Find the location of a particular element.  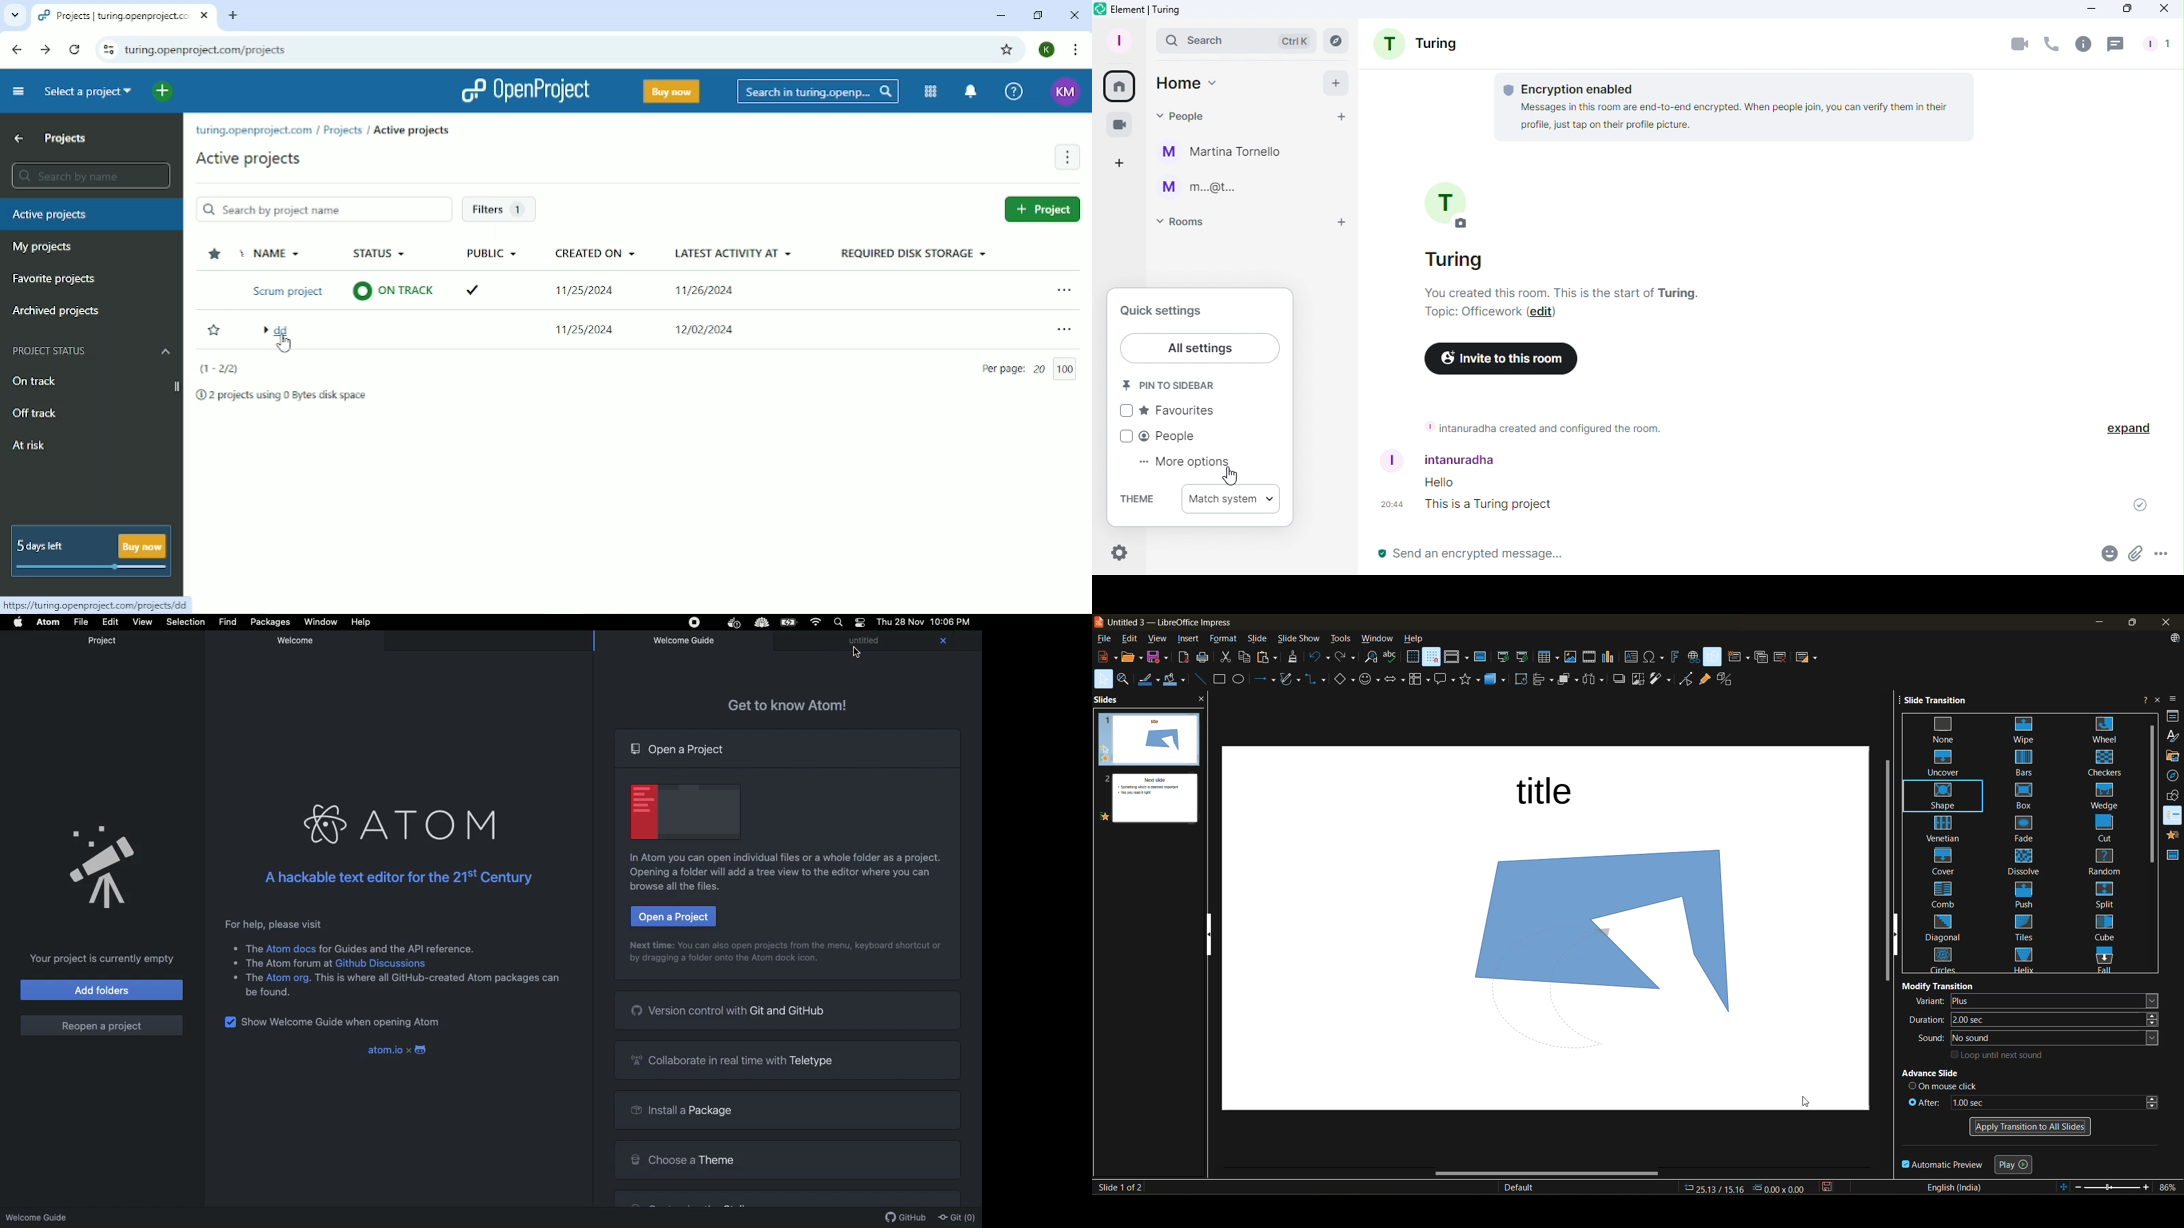

flowchart is located at coordinates (1418, 679).